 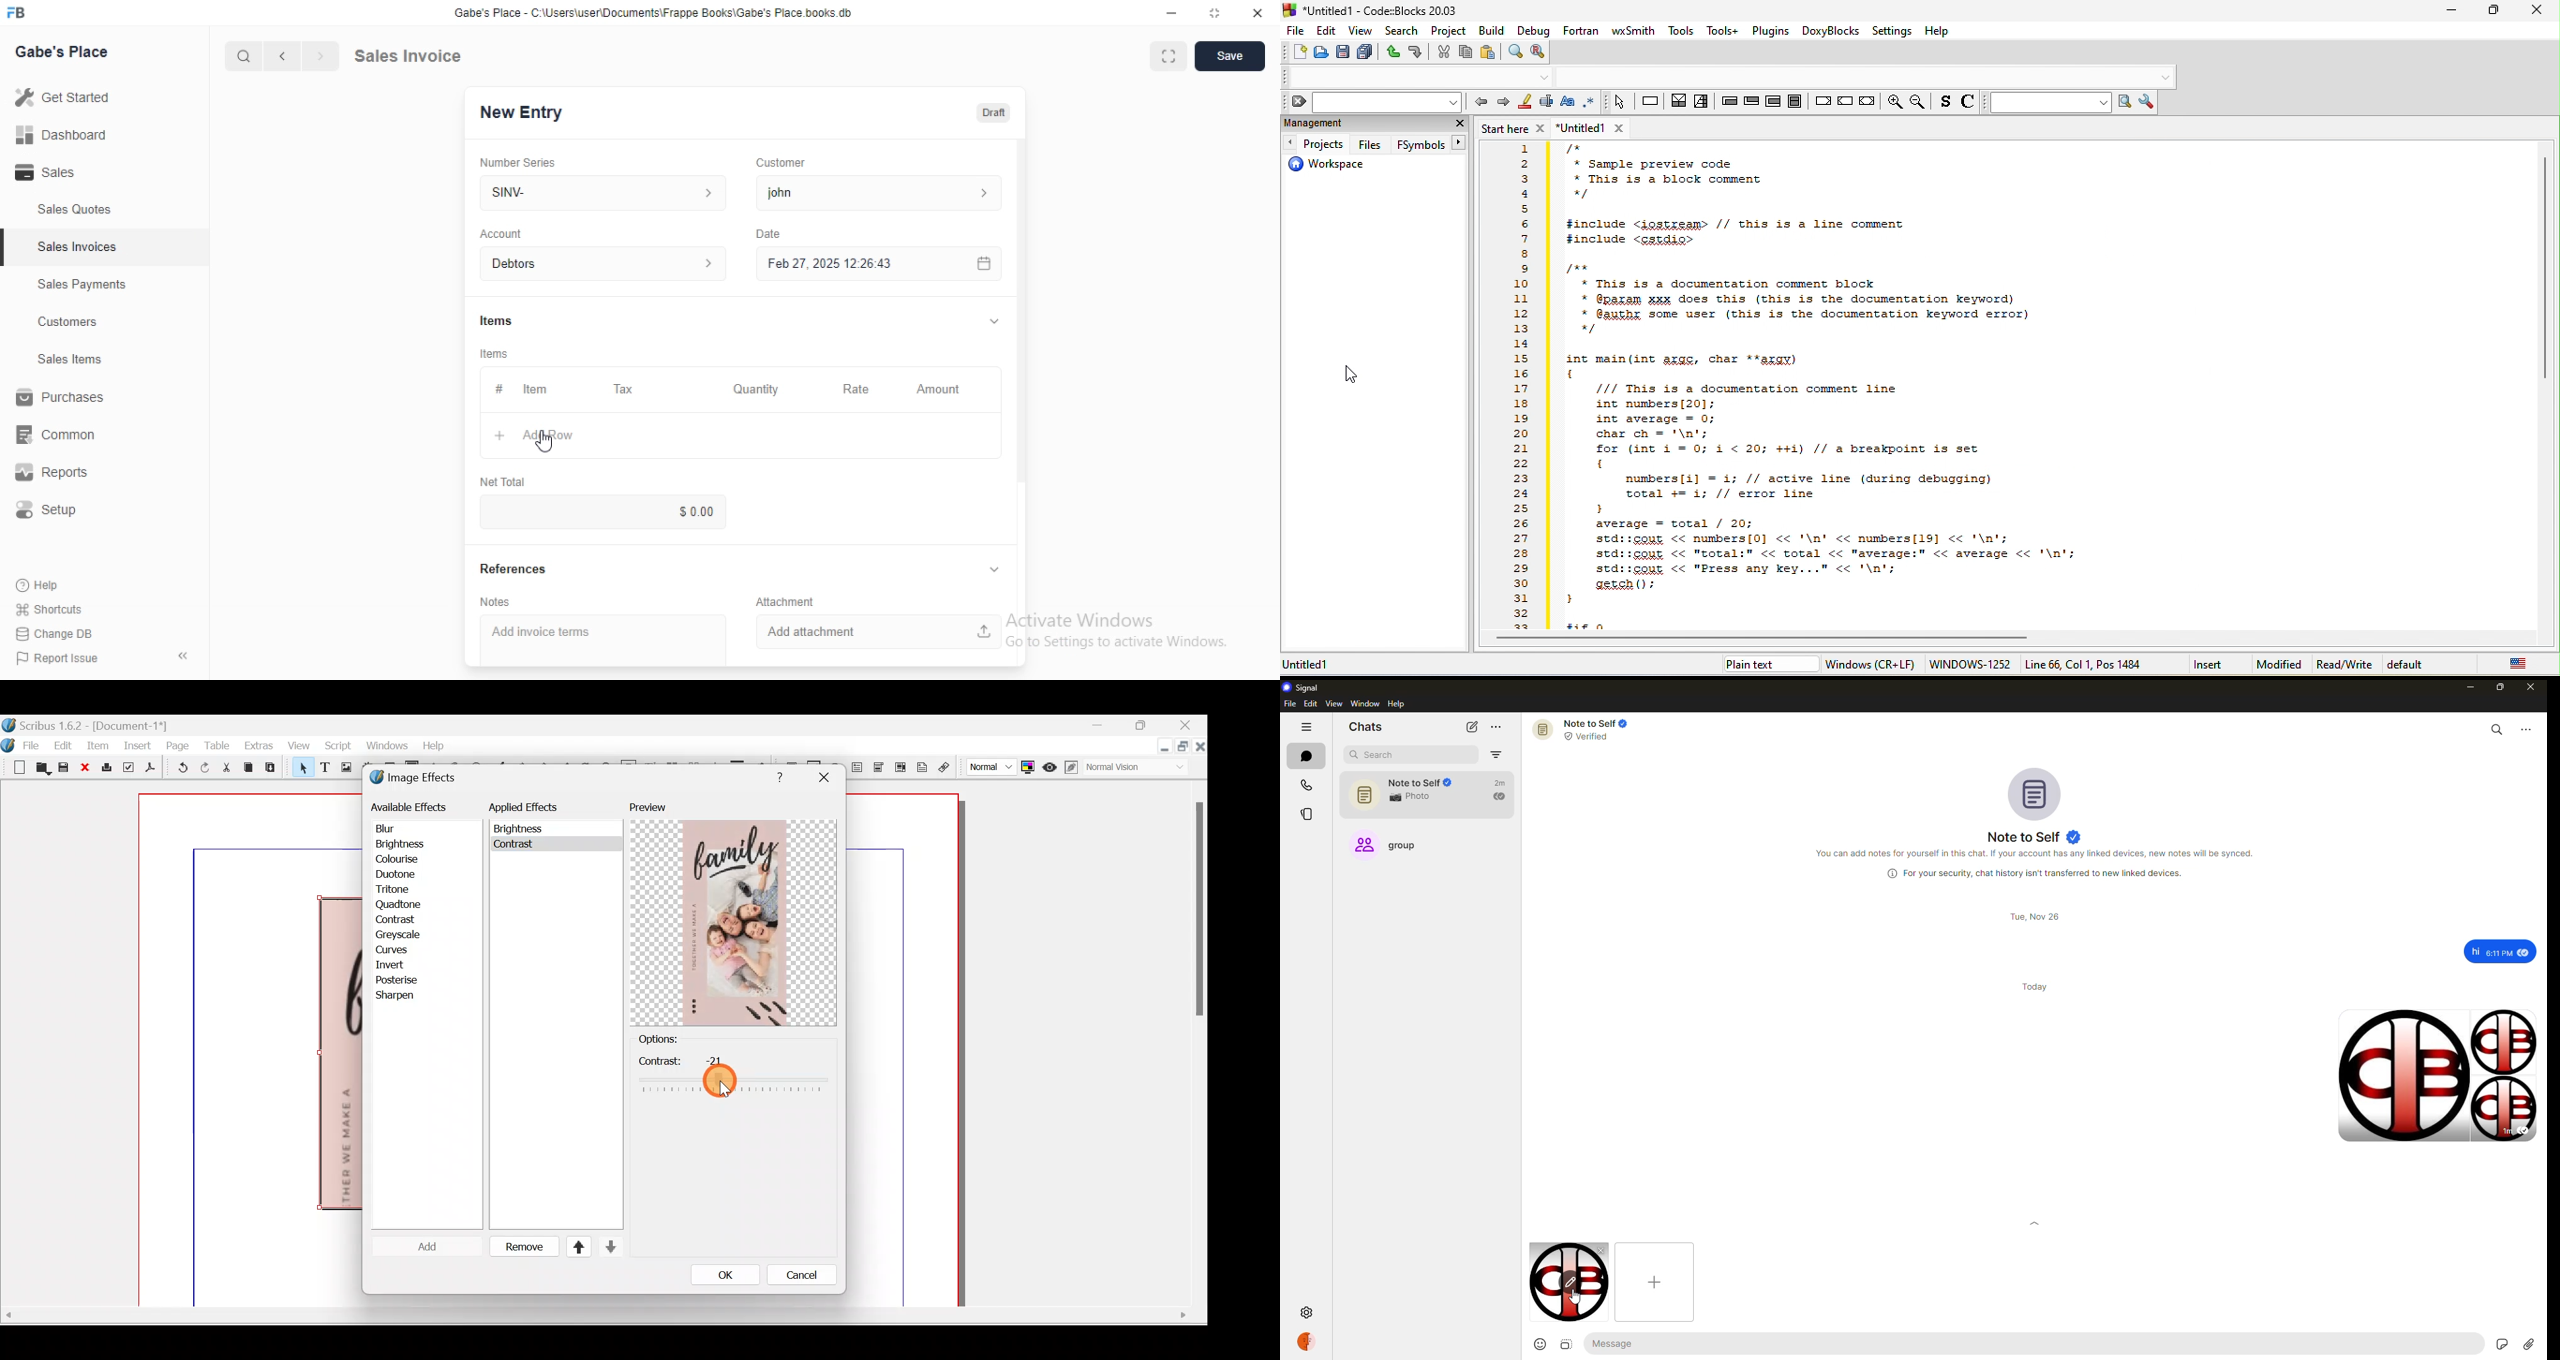 I want to click on window, so click(x=1365, y=704).